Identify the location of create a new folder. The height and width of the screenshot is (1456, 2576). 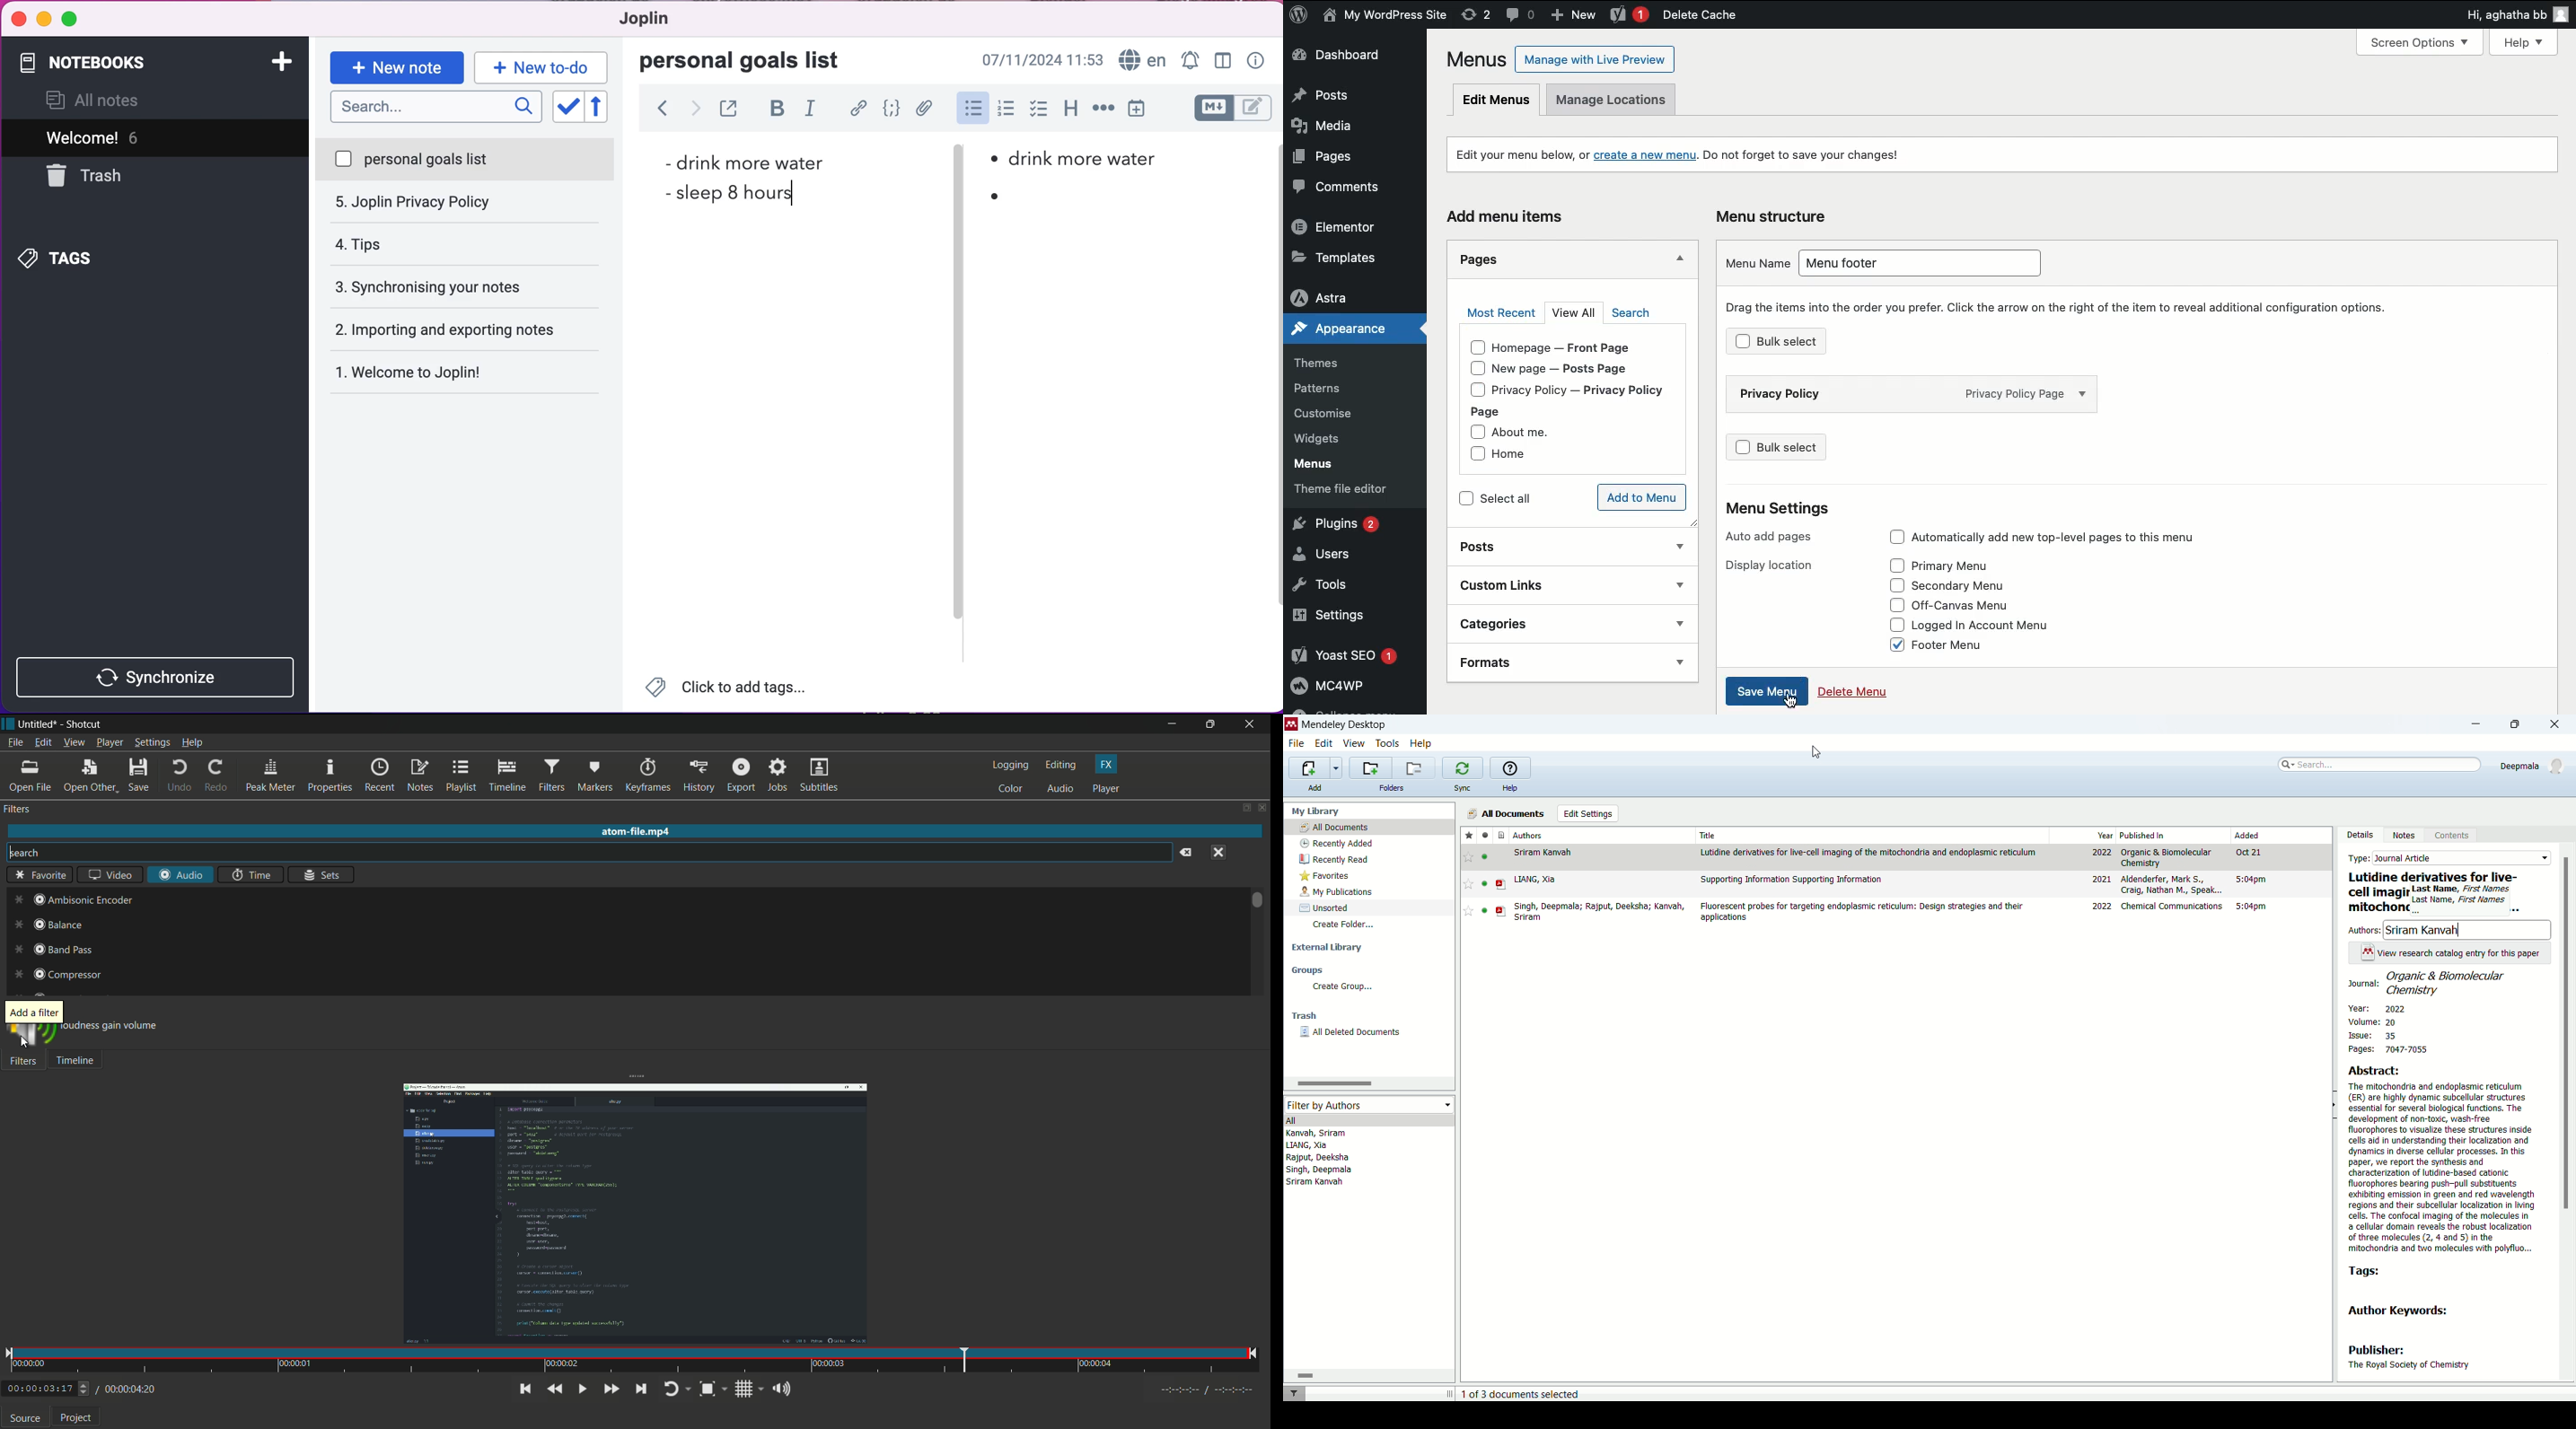
(1371, 768).